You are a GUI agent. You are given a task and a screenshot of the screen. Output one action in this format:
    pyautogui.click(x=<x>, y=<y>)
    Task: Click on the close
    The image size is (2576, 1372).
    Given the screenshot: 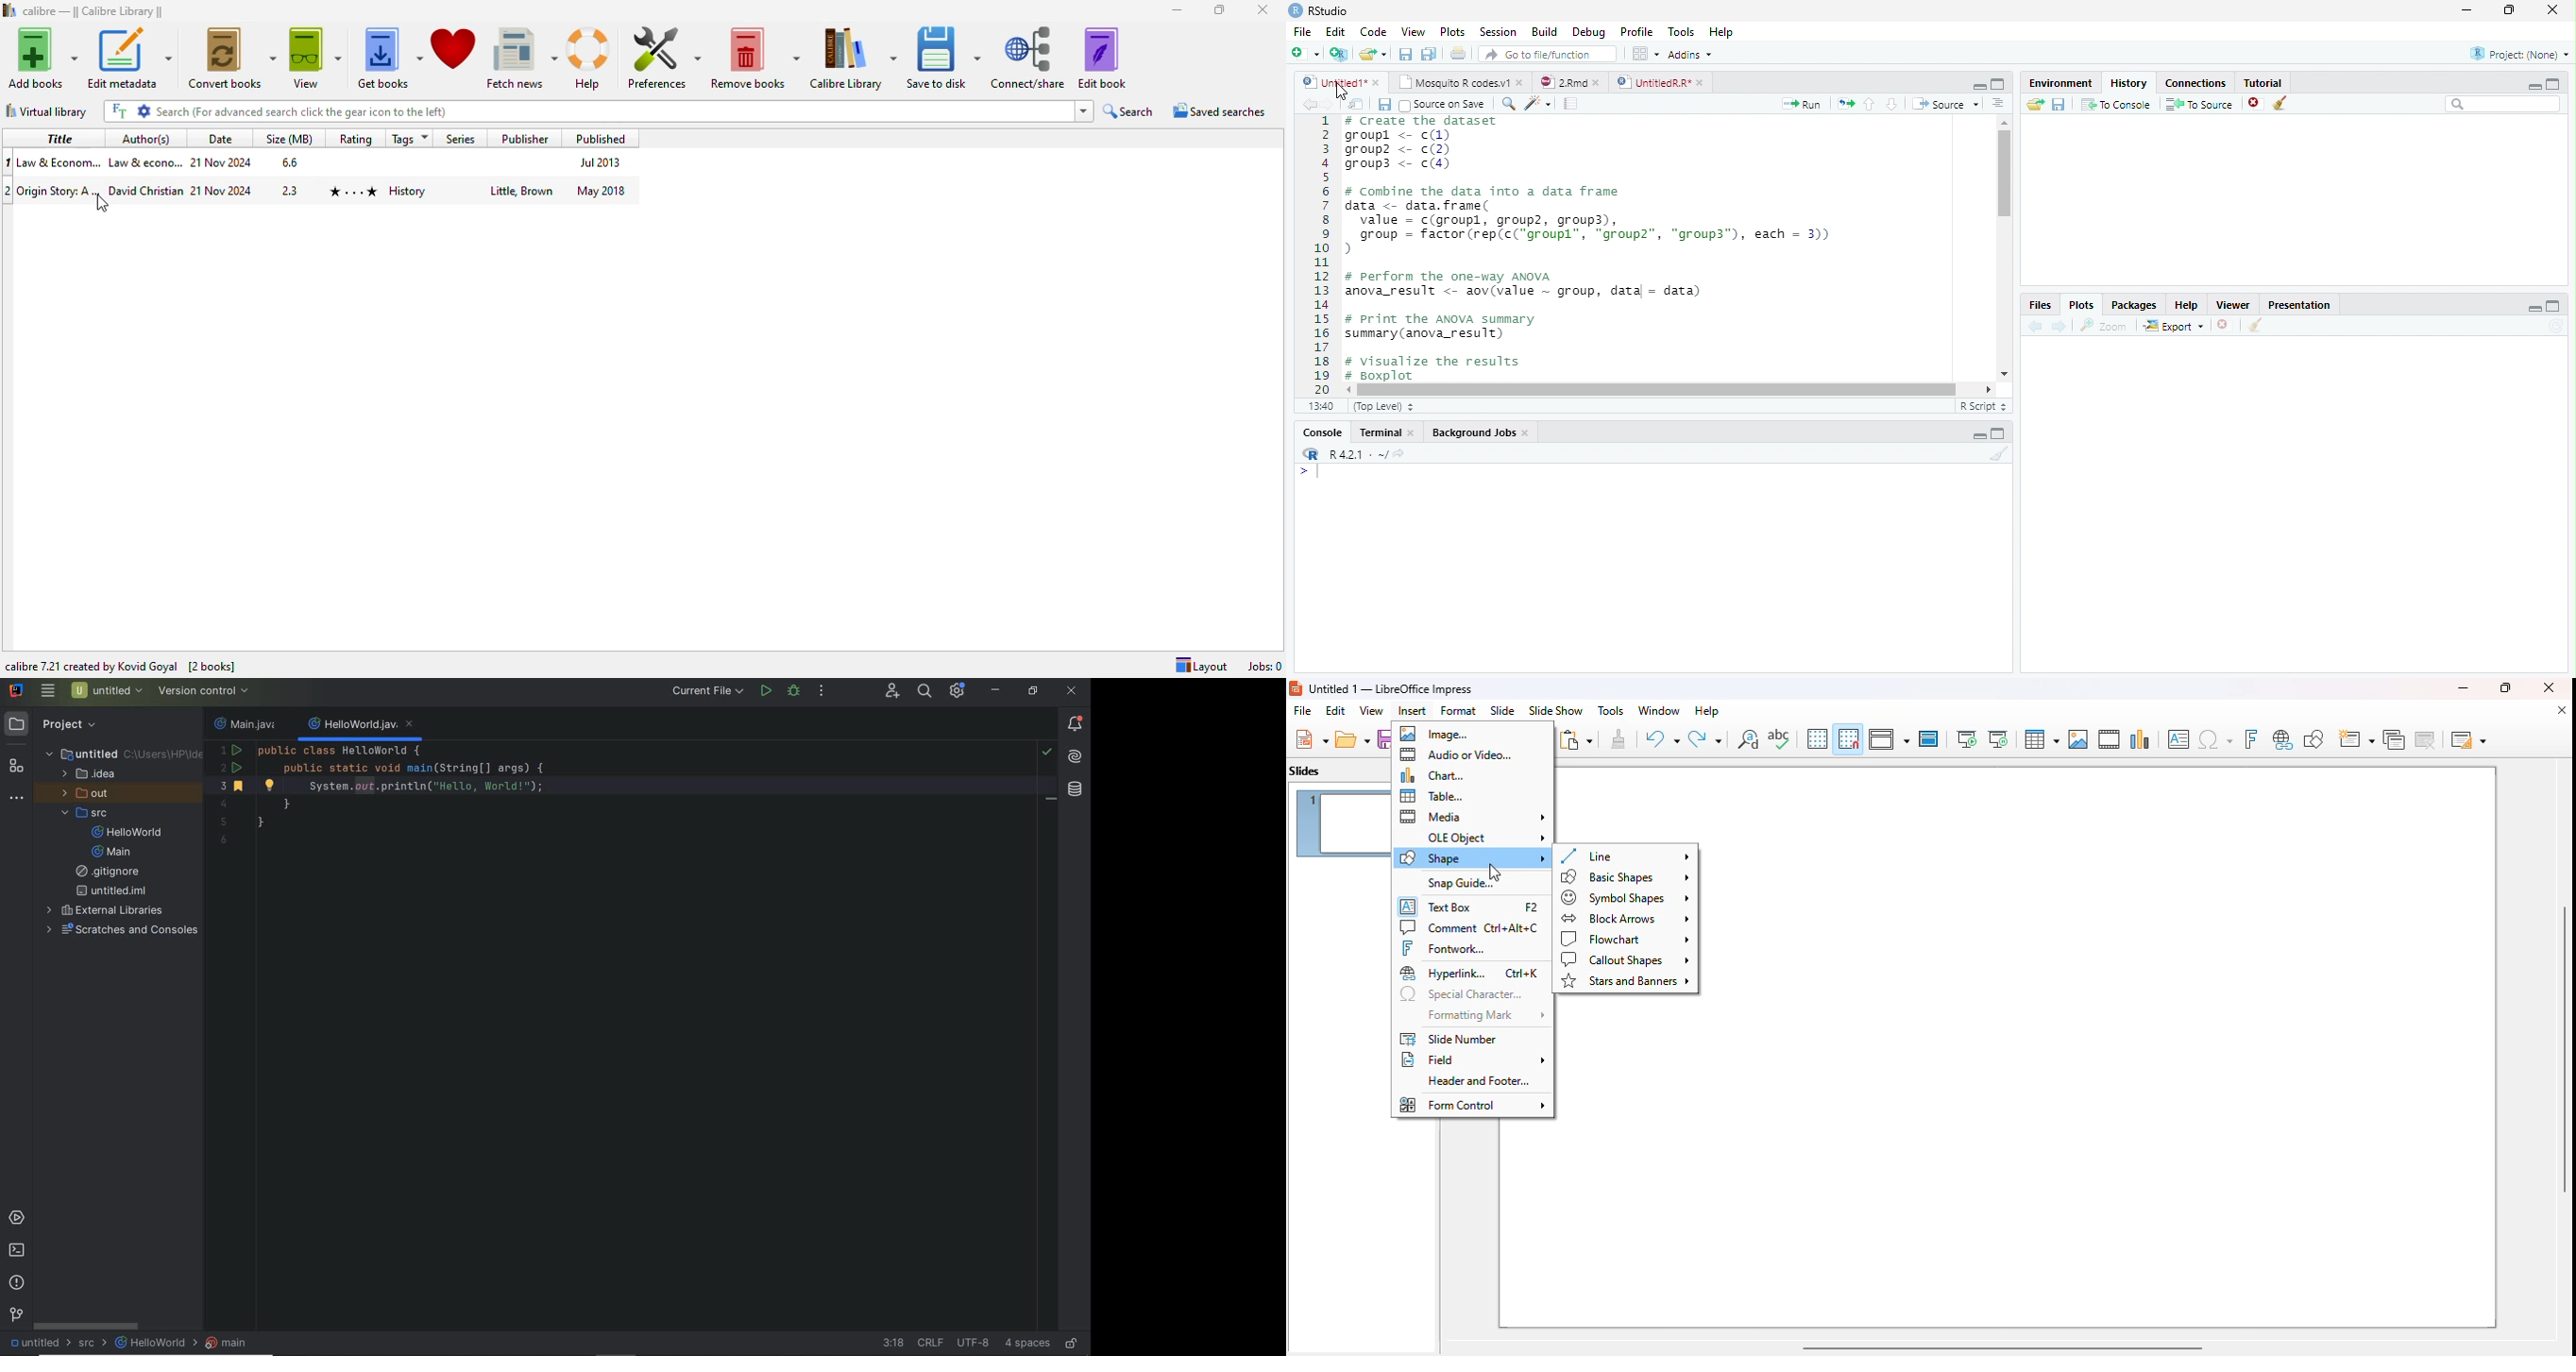 What is the action you would take?
    pyautogui.click(x=1264, y=10)
    